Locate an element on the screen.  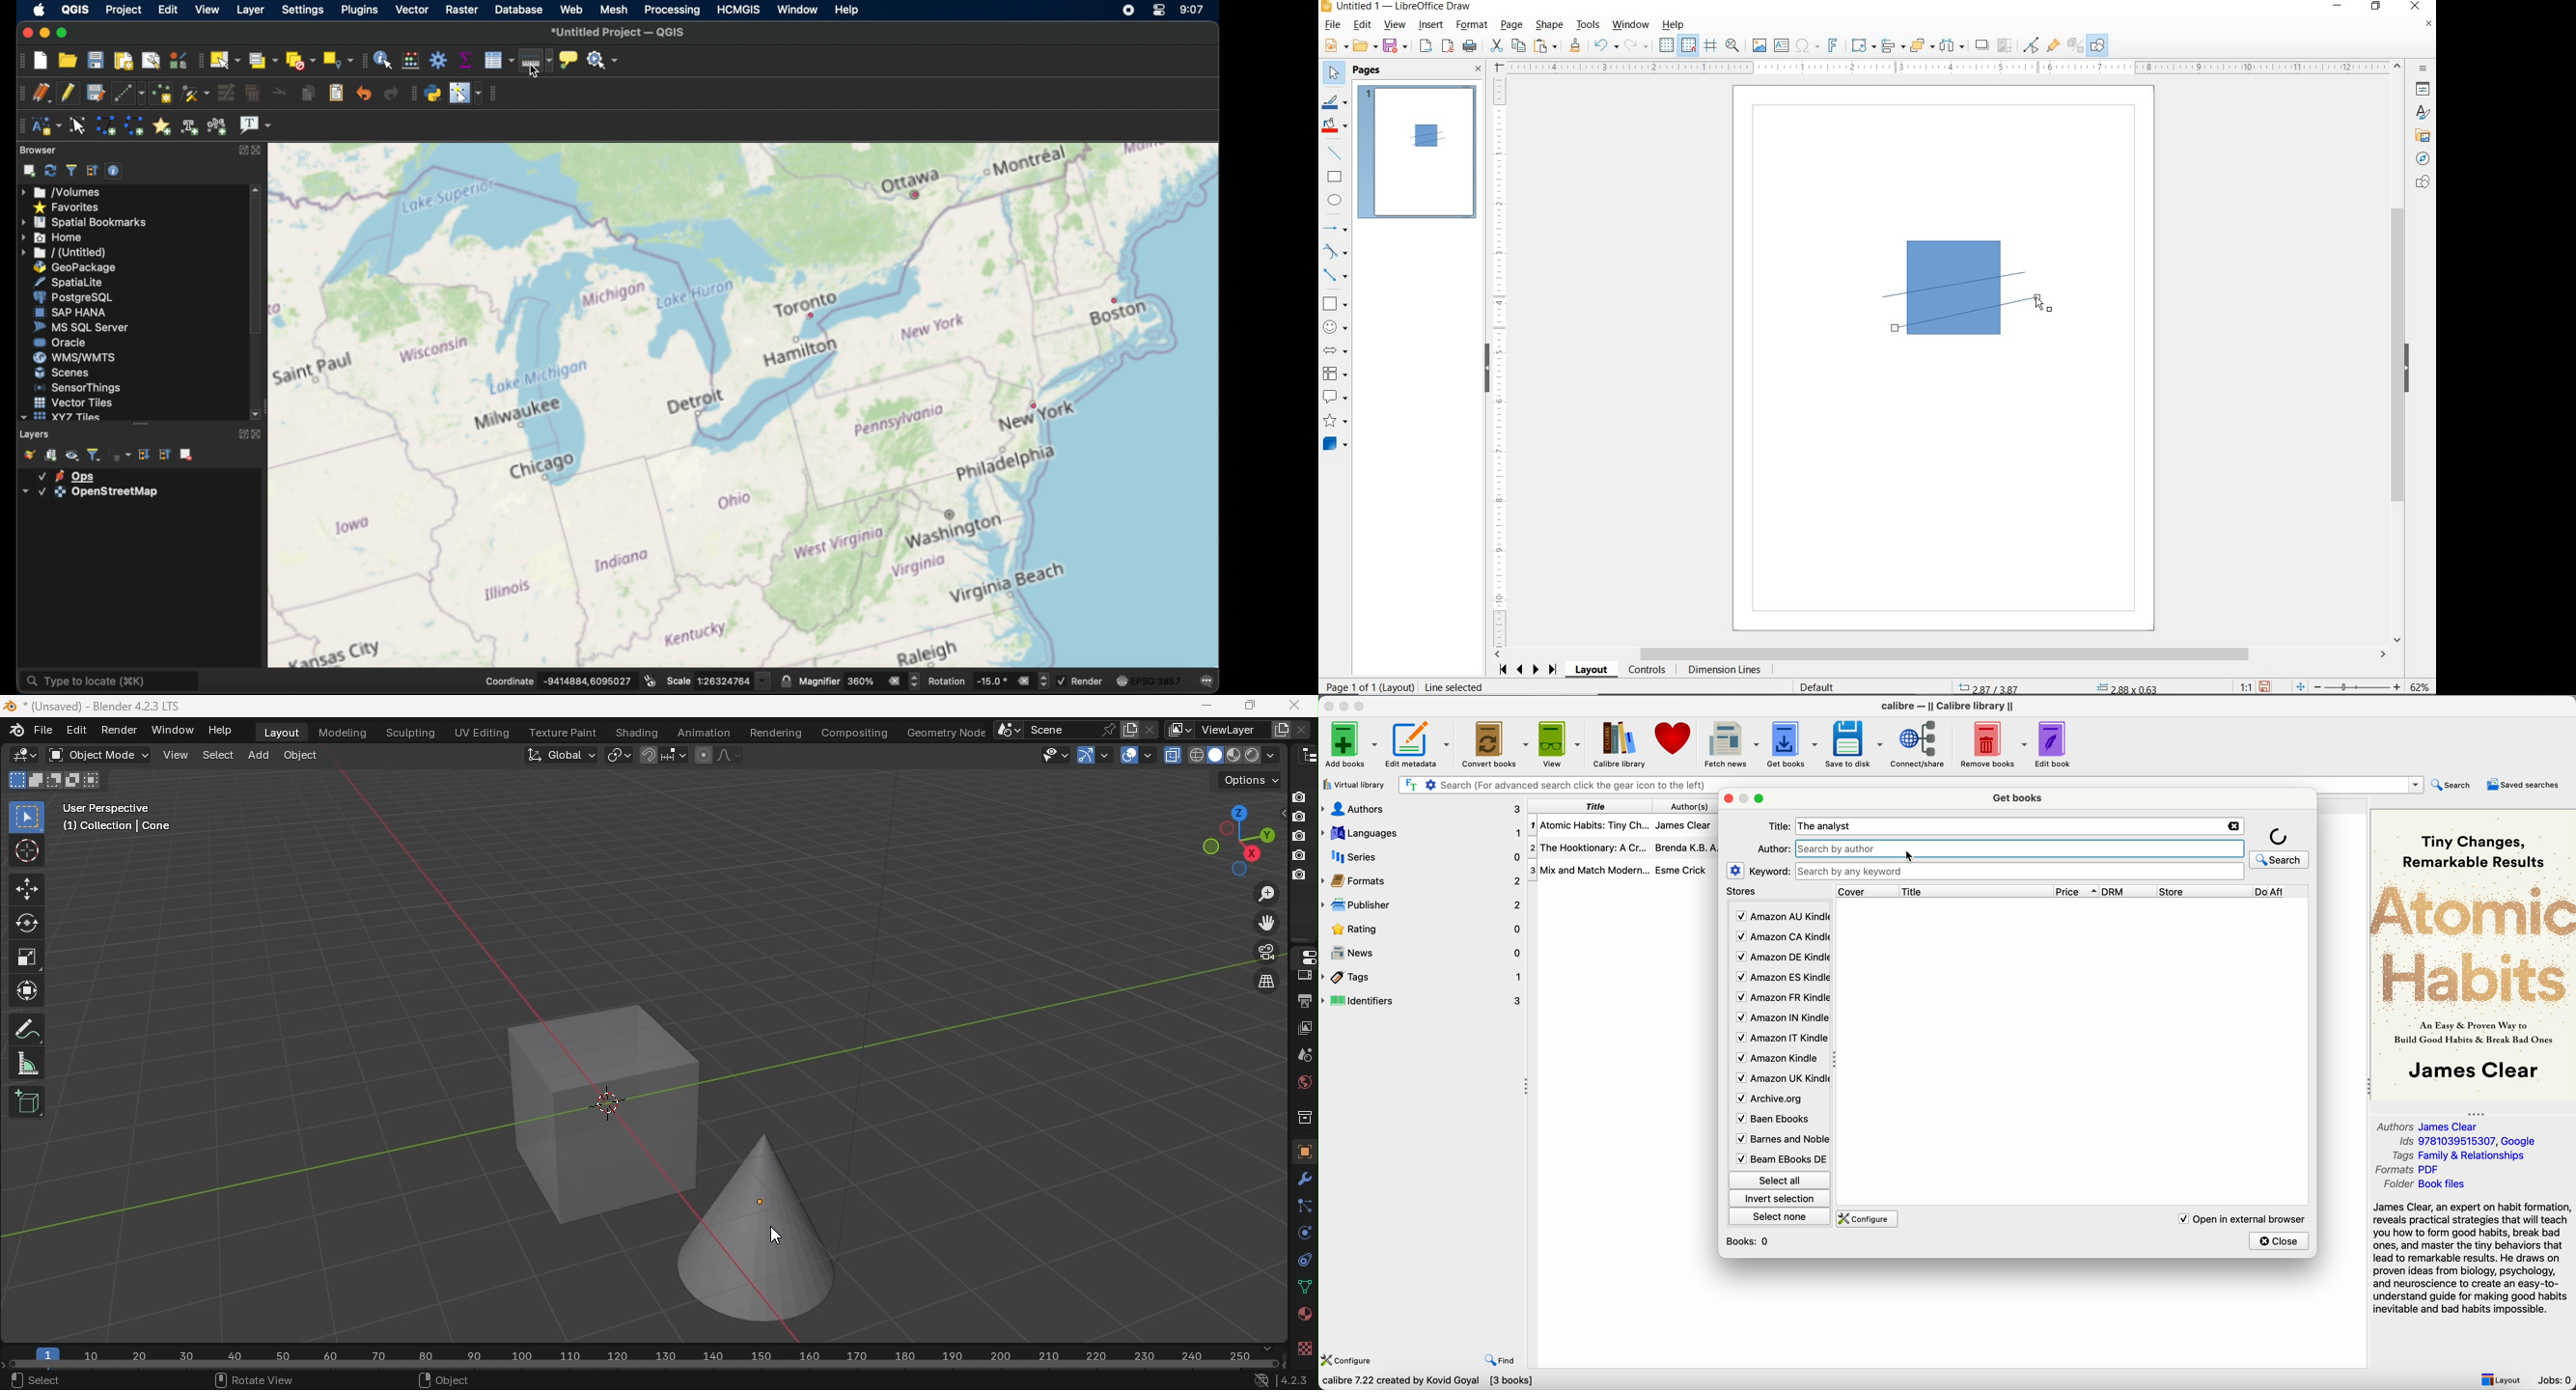
add group is located at coordinates (51, 455).